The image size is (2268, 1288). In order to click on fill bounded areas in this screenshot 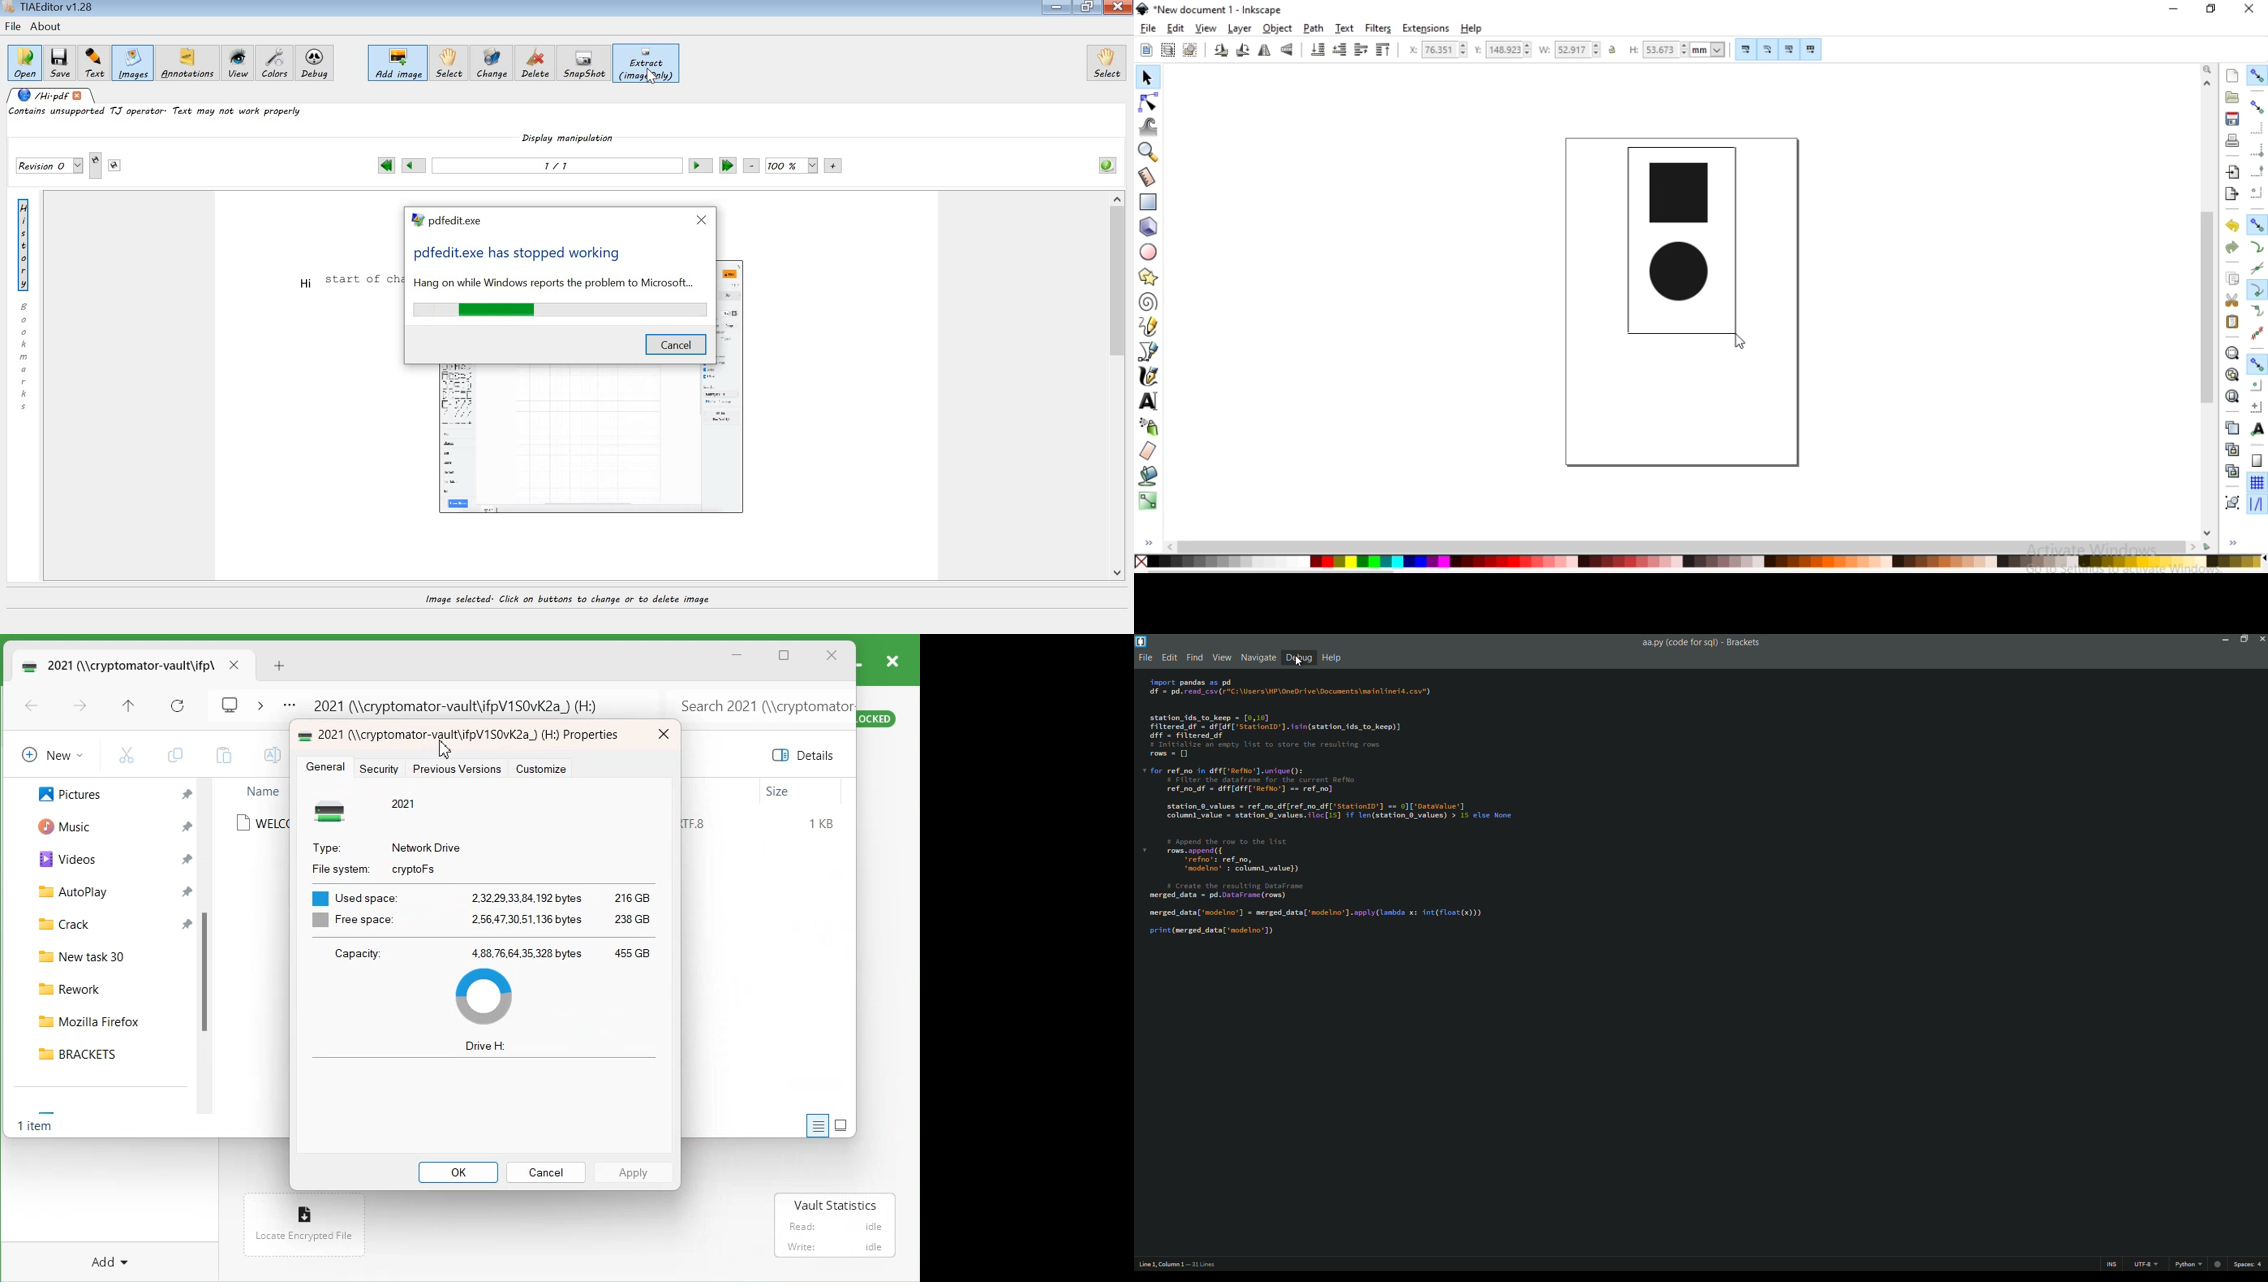, I will do `click(1149, 477)`.